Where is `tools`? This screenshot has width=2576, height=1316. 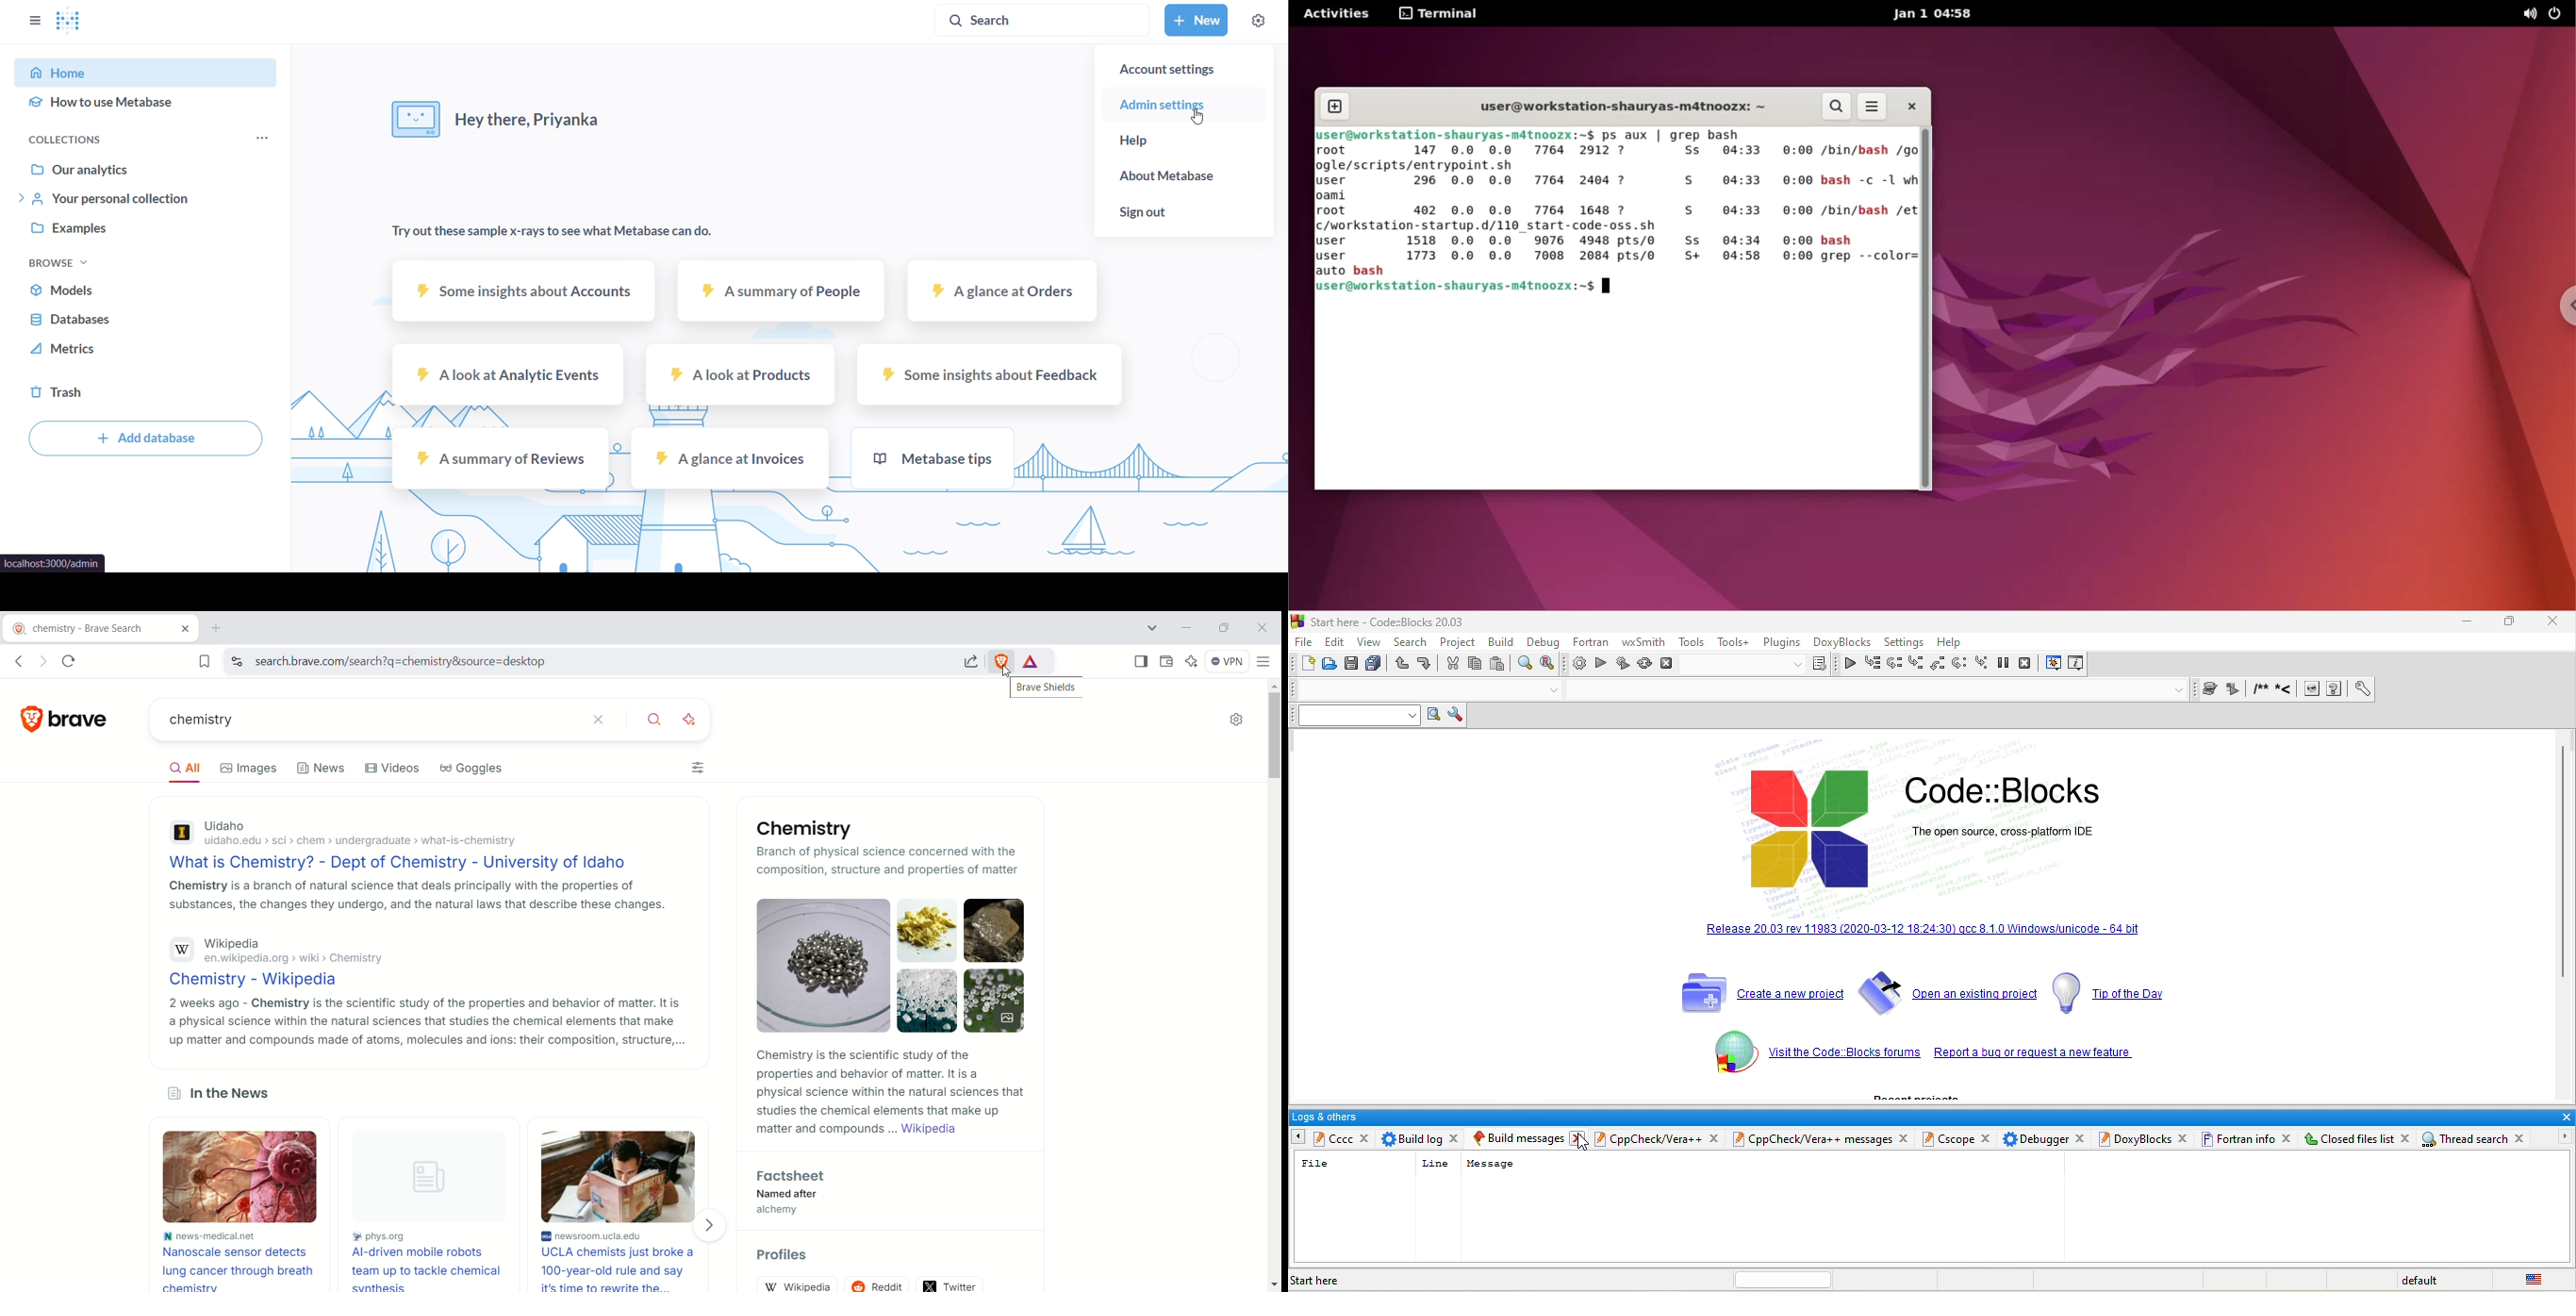 tools is located at coordinates (1692, 643).